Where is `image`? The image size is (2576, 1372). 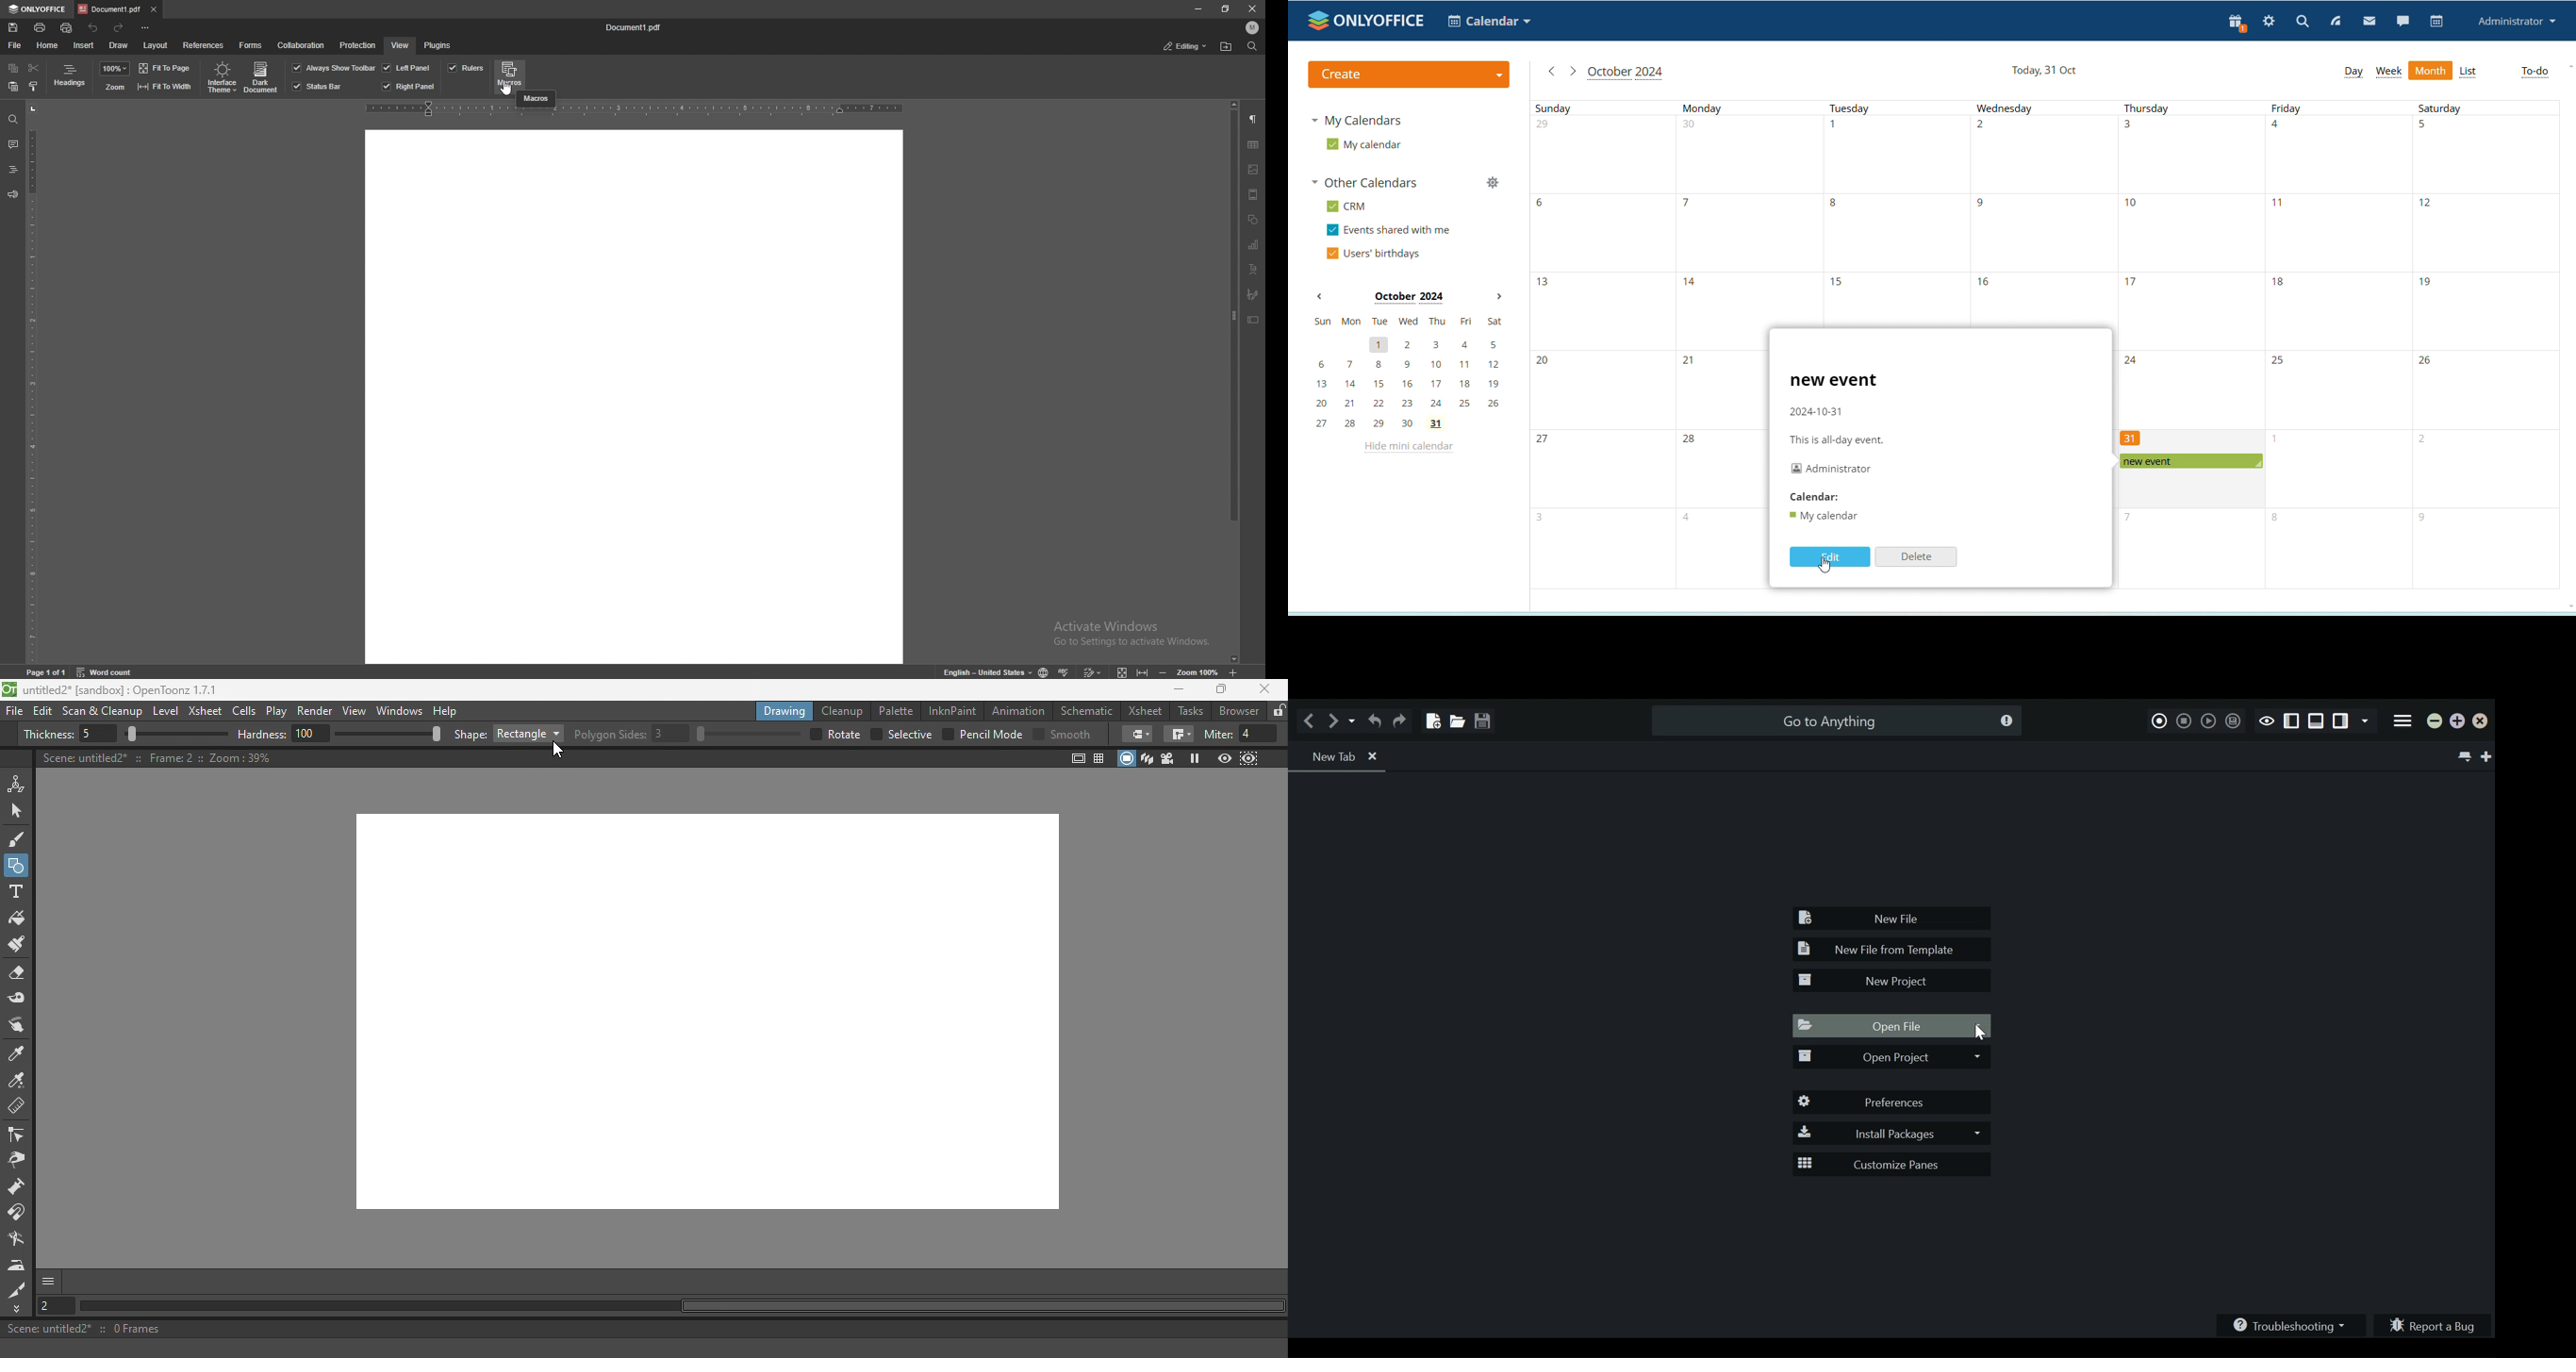 image is located at coordinates (1254, 169).